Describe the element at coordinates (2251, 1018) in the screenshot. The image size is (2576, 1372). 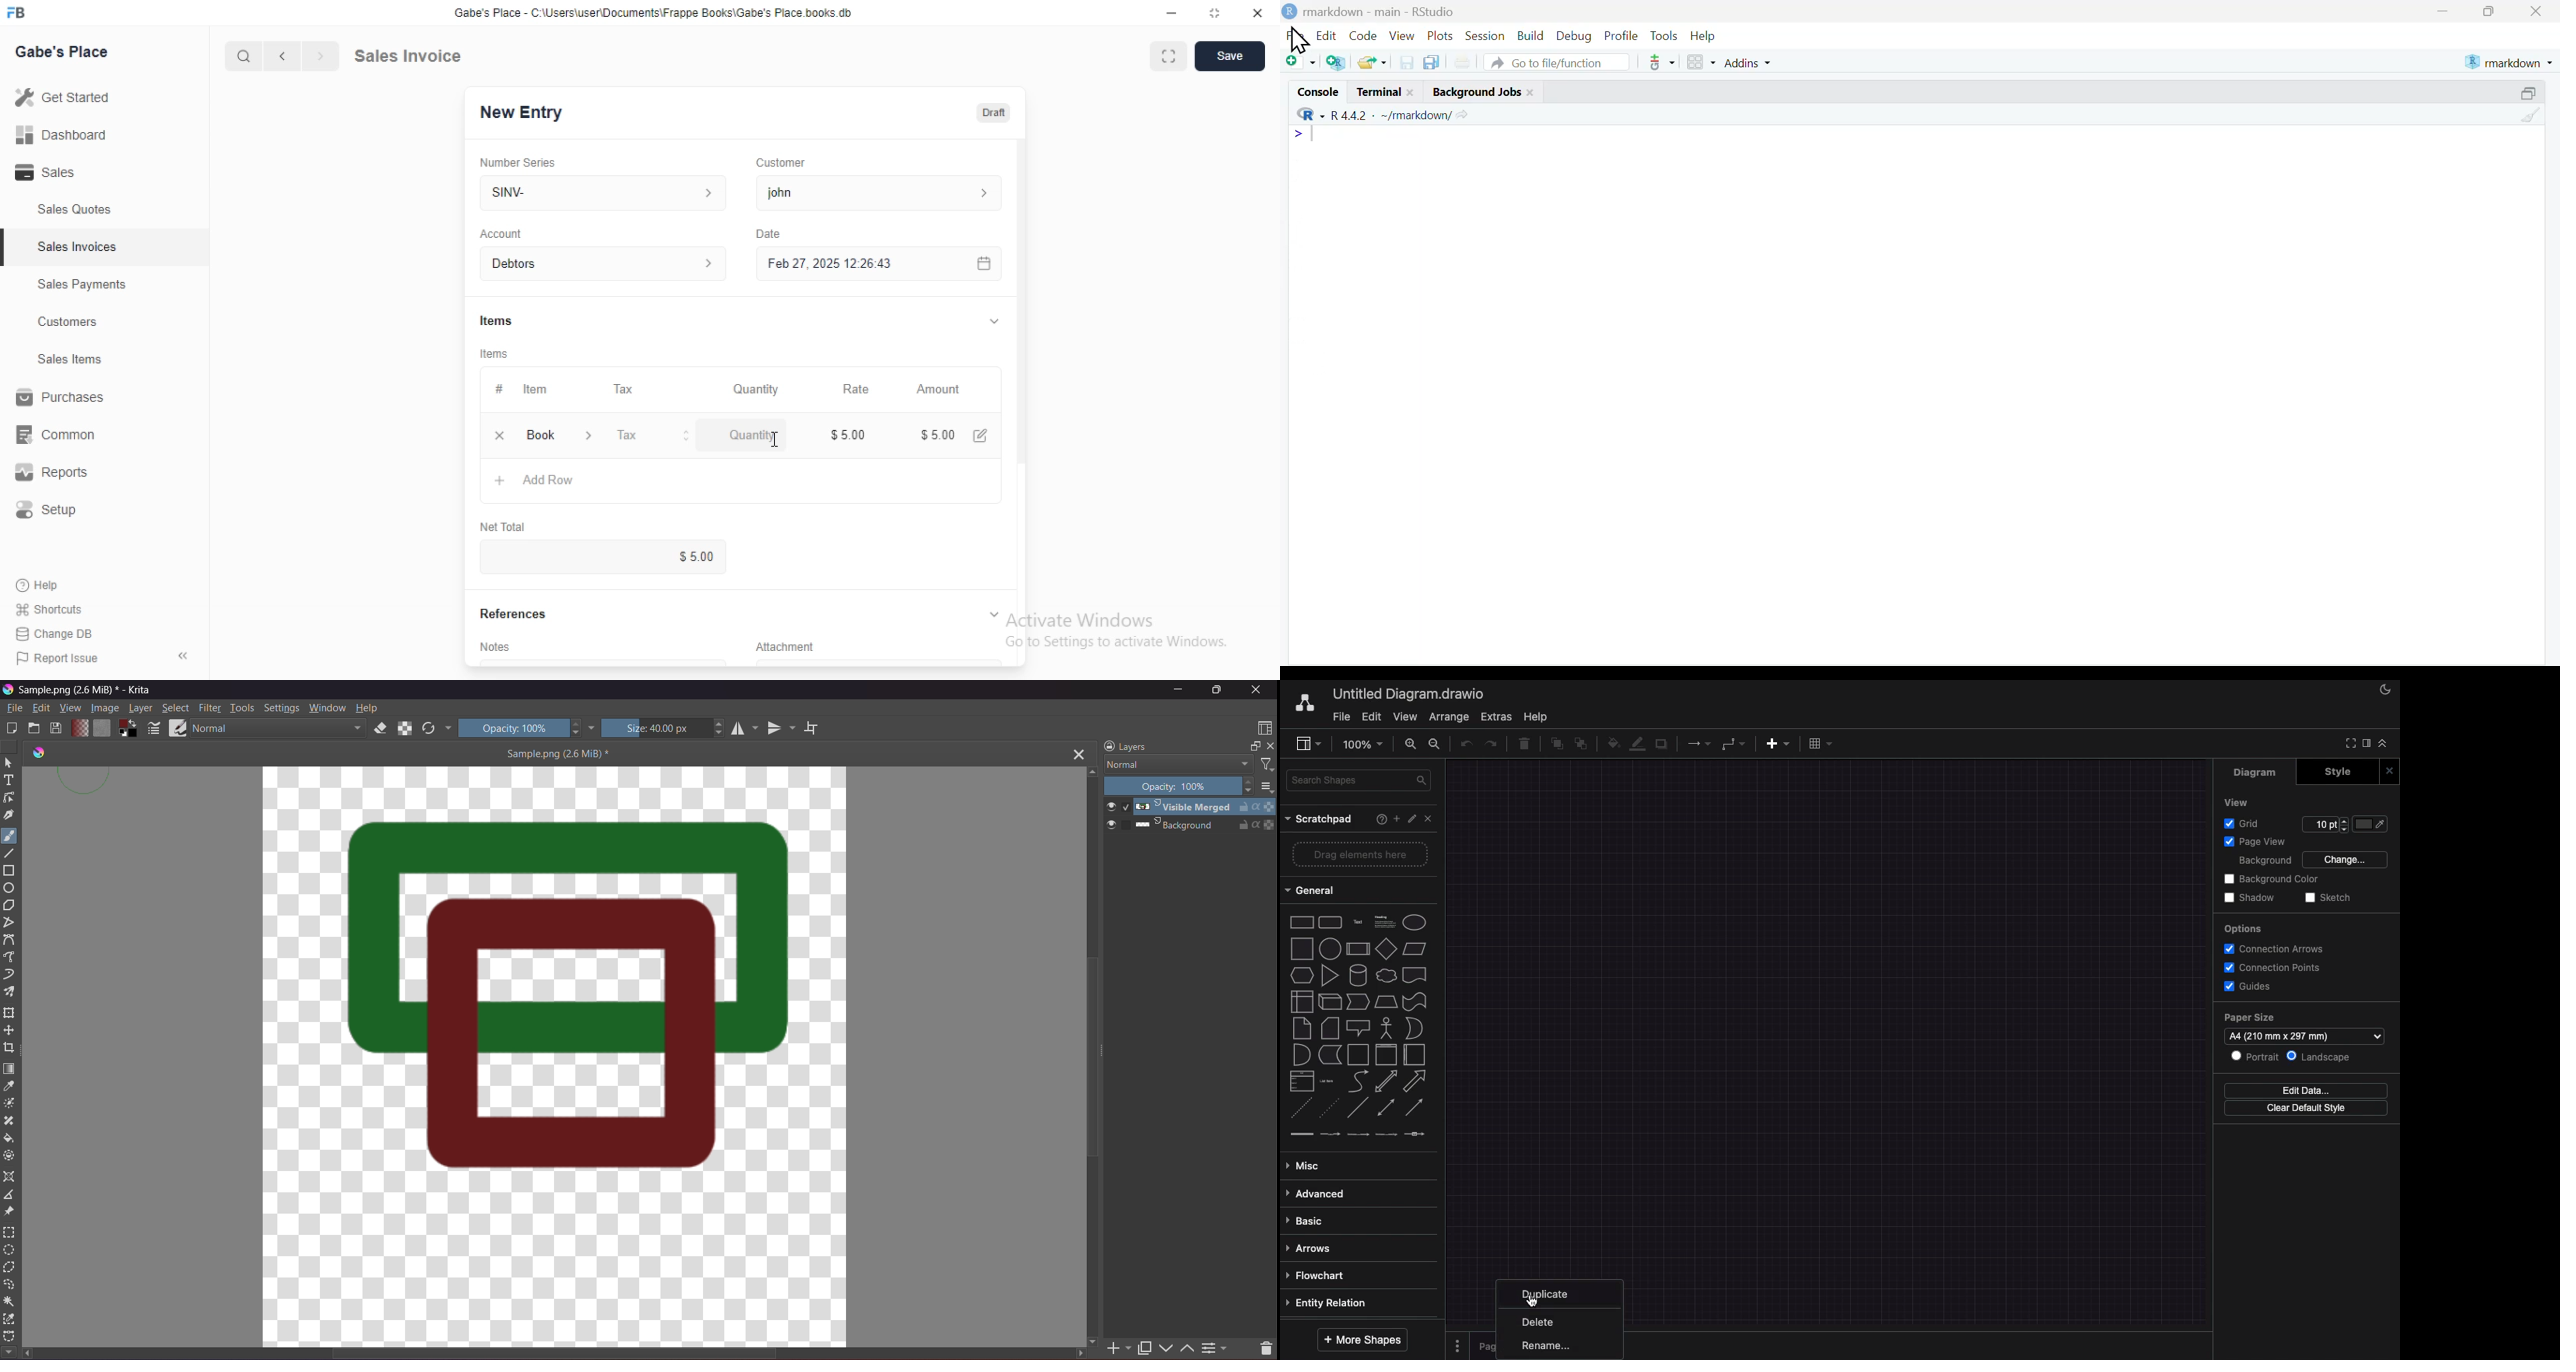
I see `paper size` at that location.